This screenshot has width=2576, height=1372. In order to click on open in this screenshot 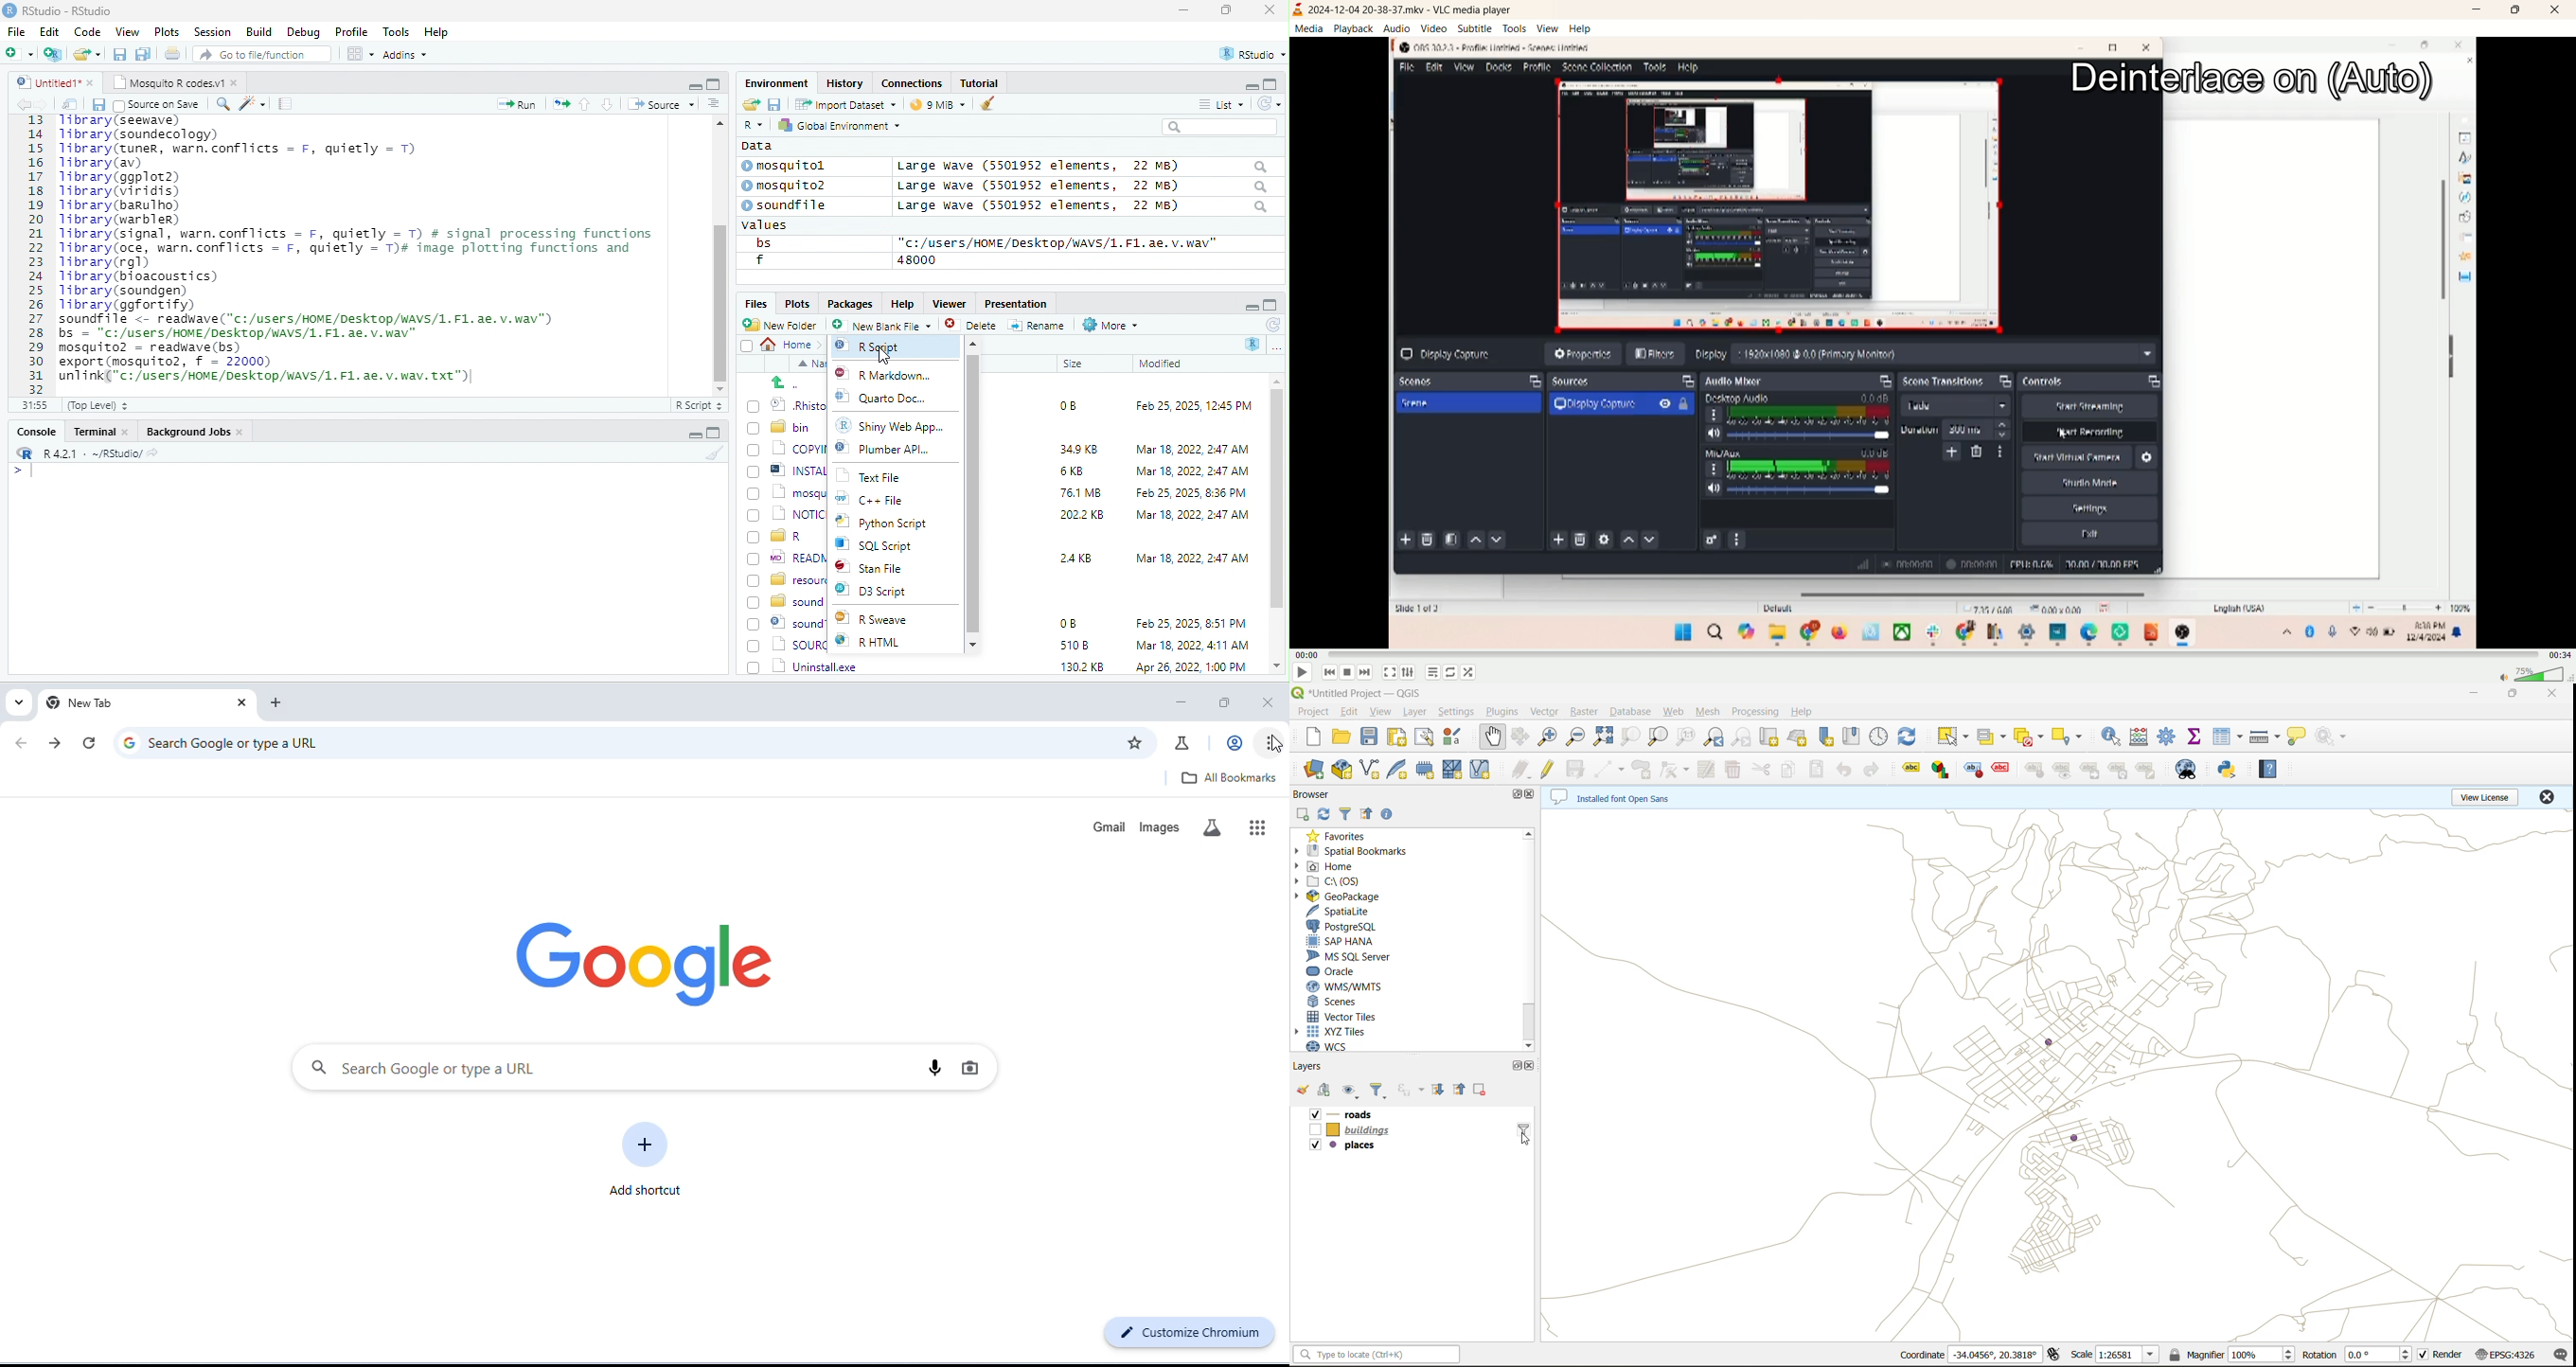, I will do `click(750, 105)`.